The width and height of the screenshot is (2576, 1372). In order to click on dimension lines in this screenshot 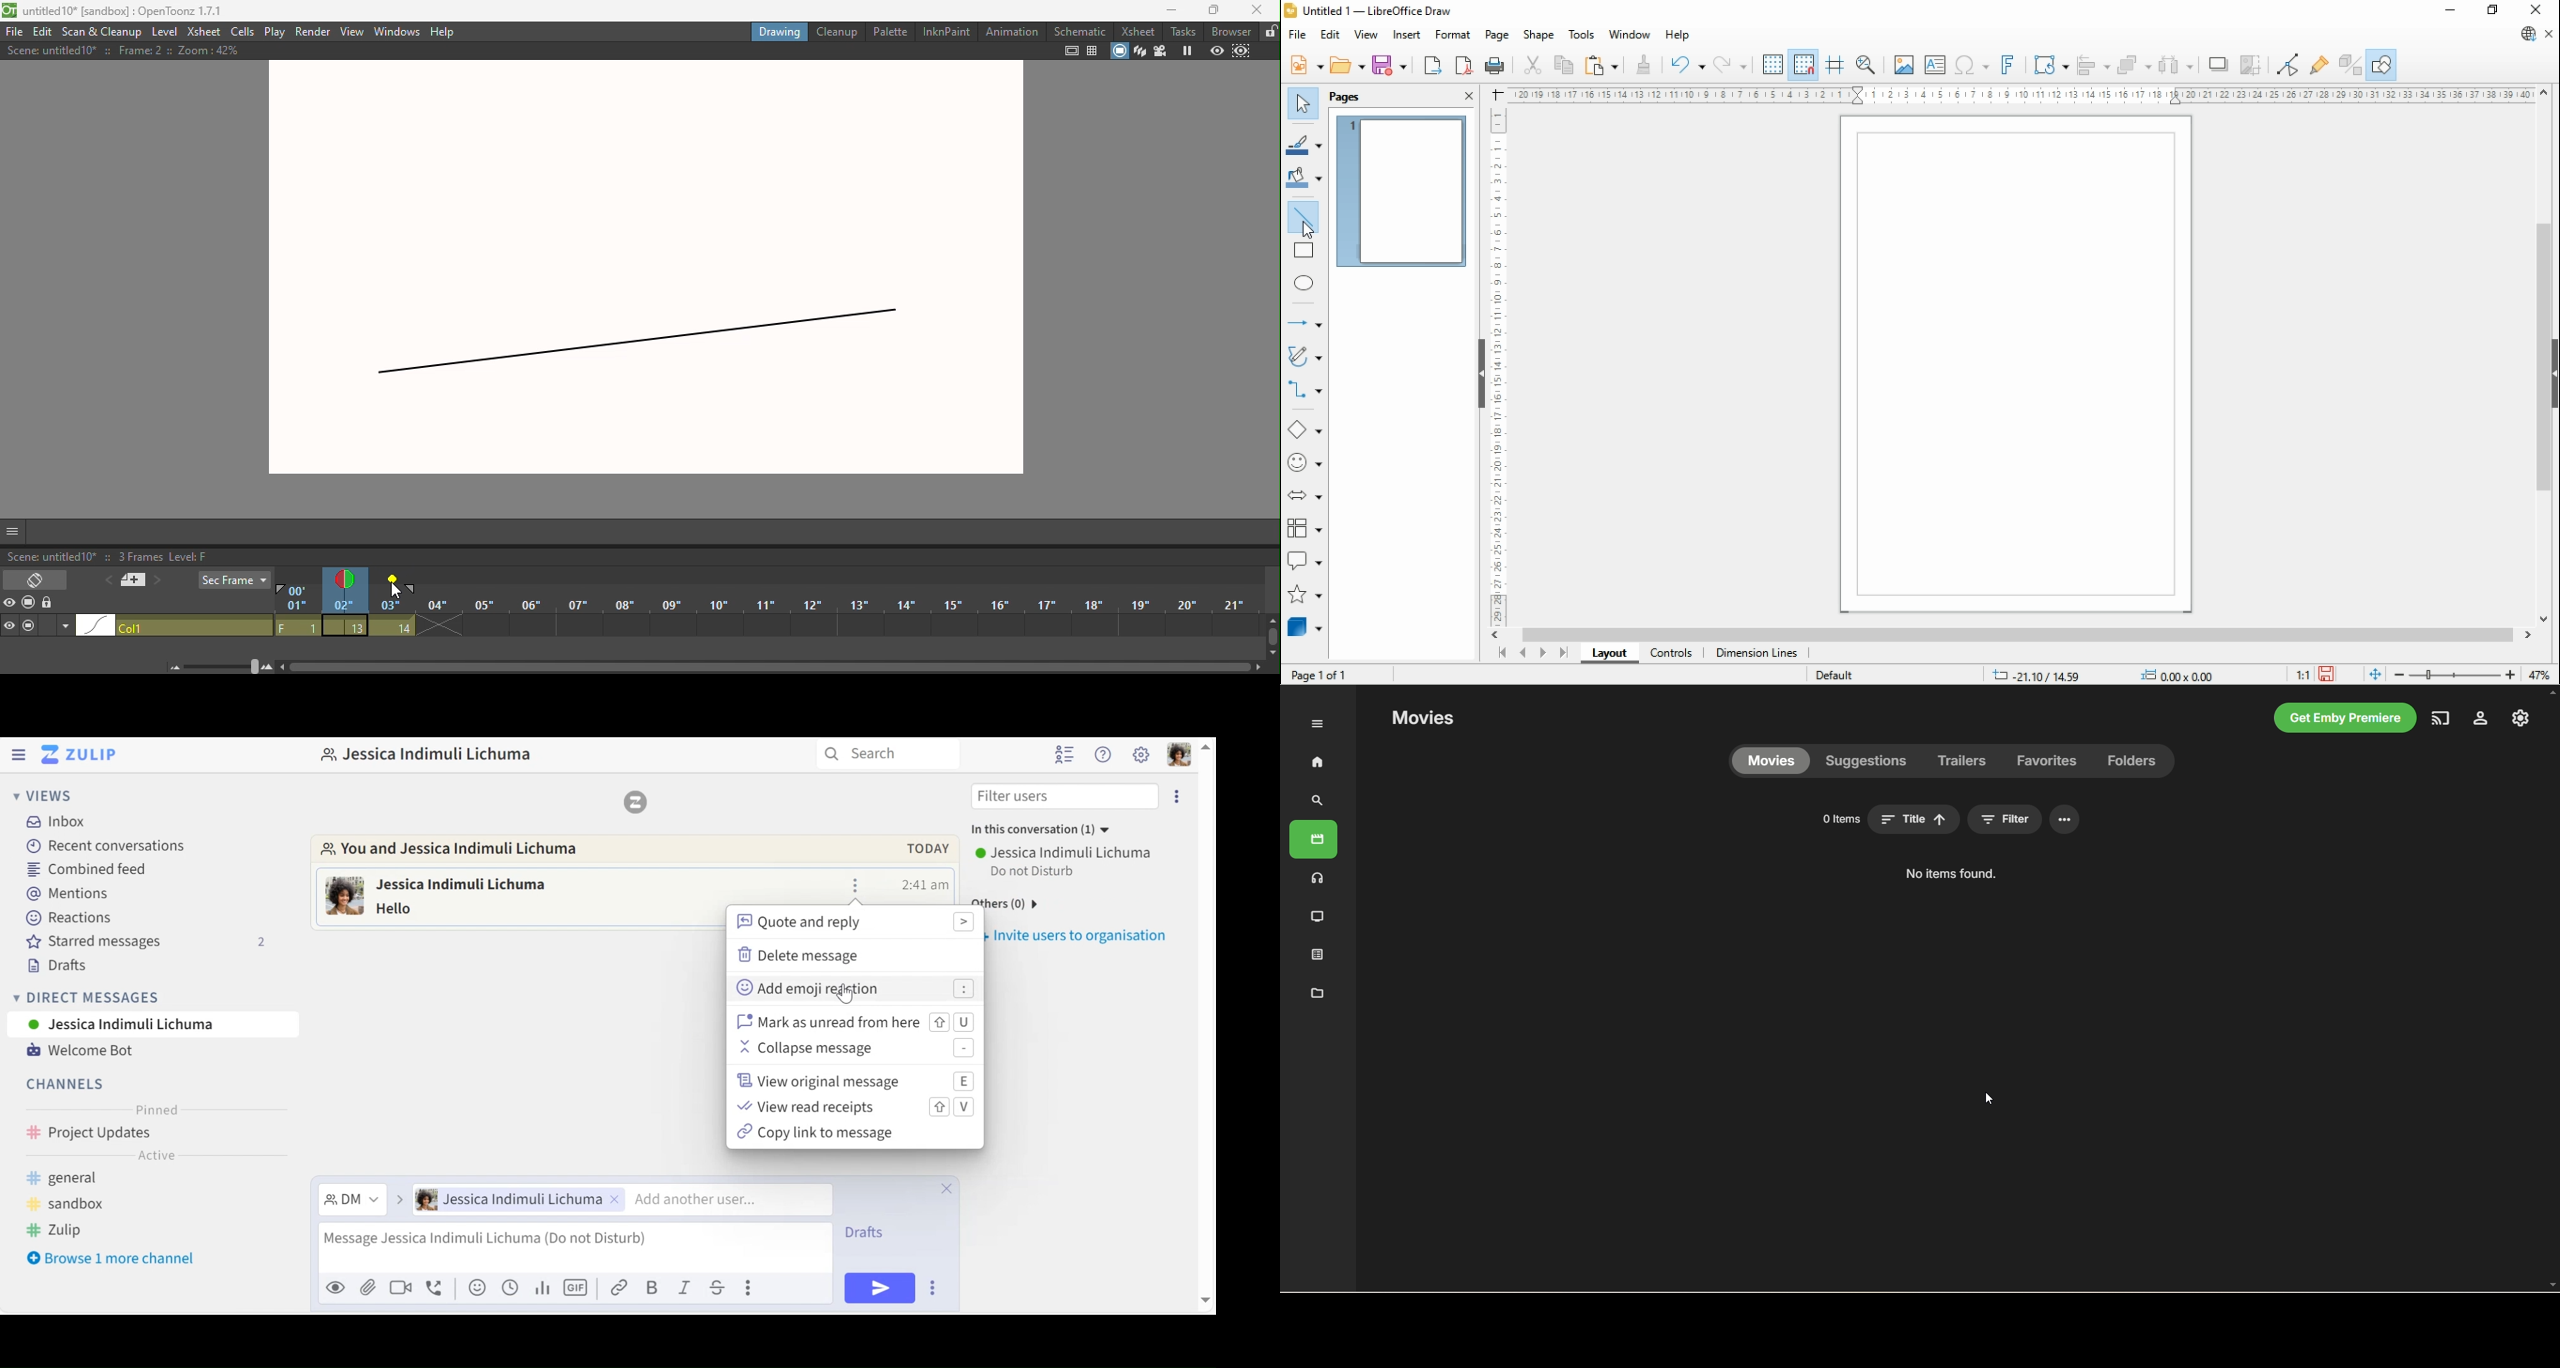, I will do `click(1757, 654)`.